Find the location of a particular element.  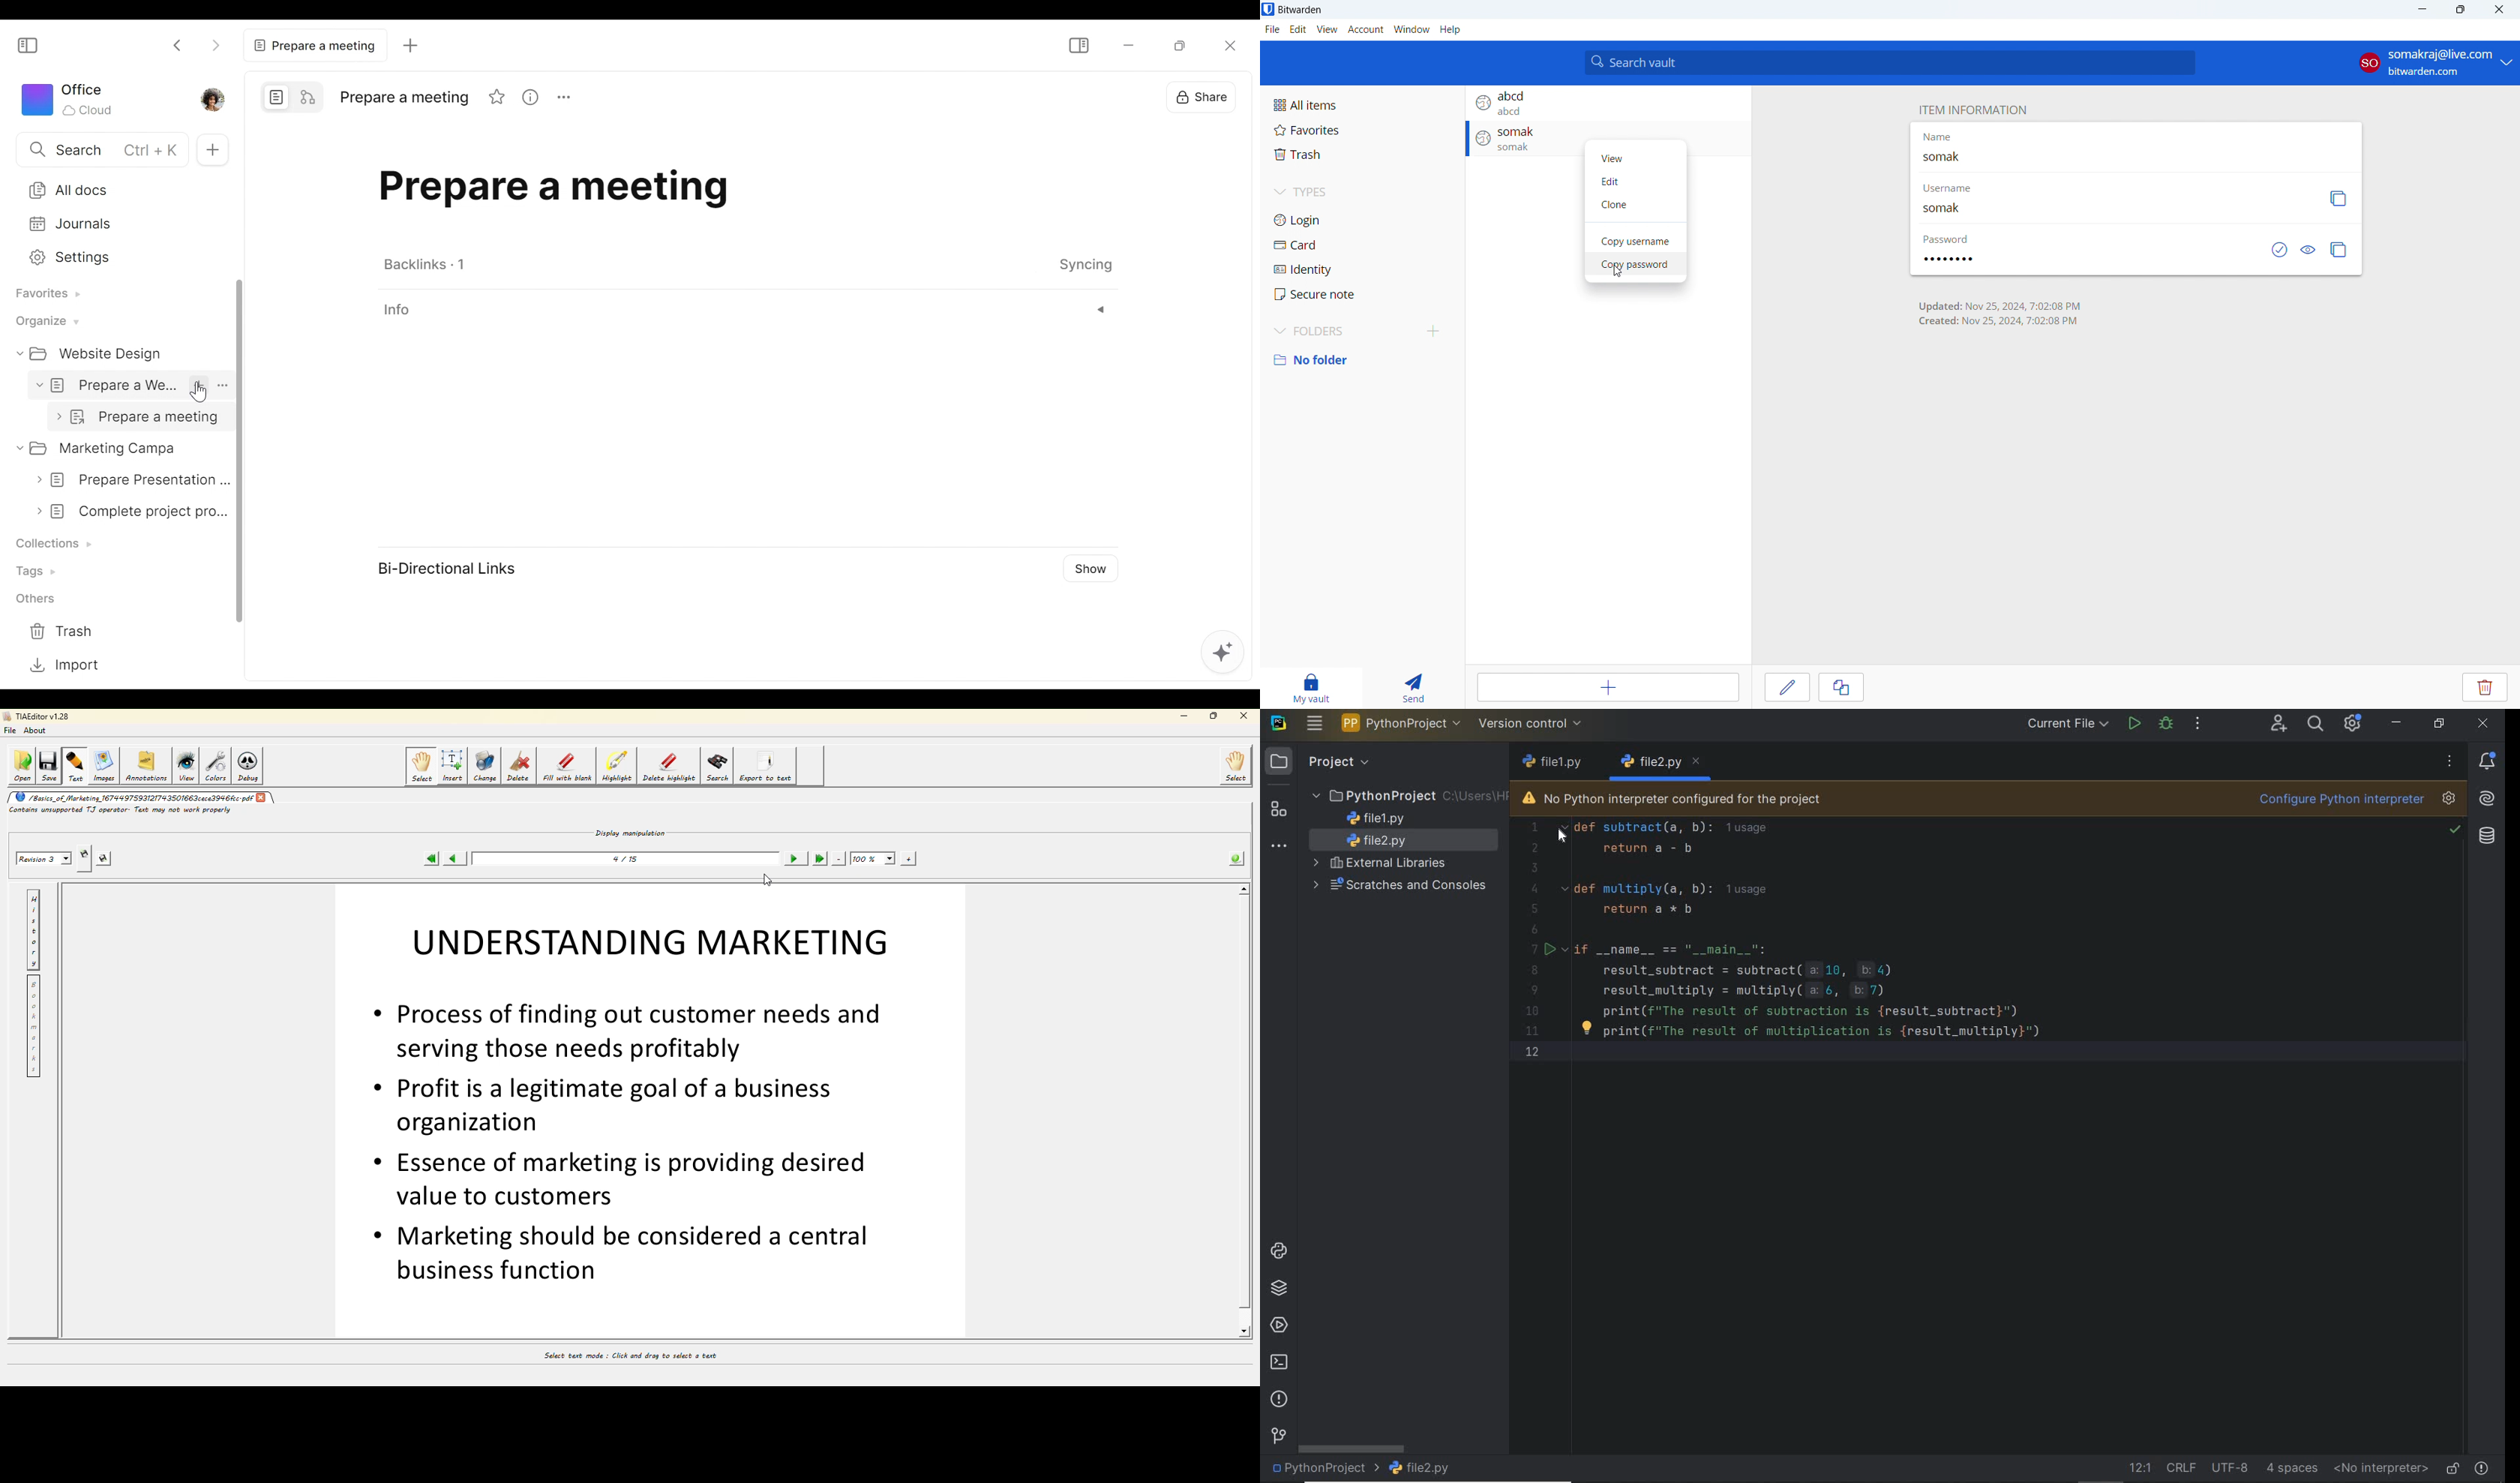

version control is located at coordinates (1533, 725).